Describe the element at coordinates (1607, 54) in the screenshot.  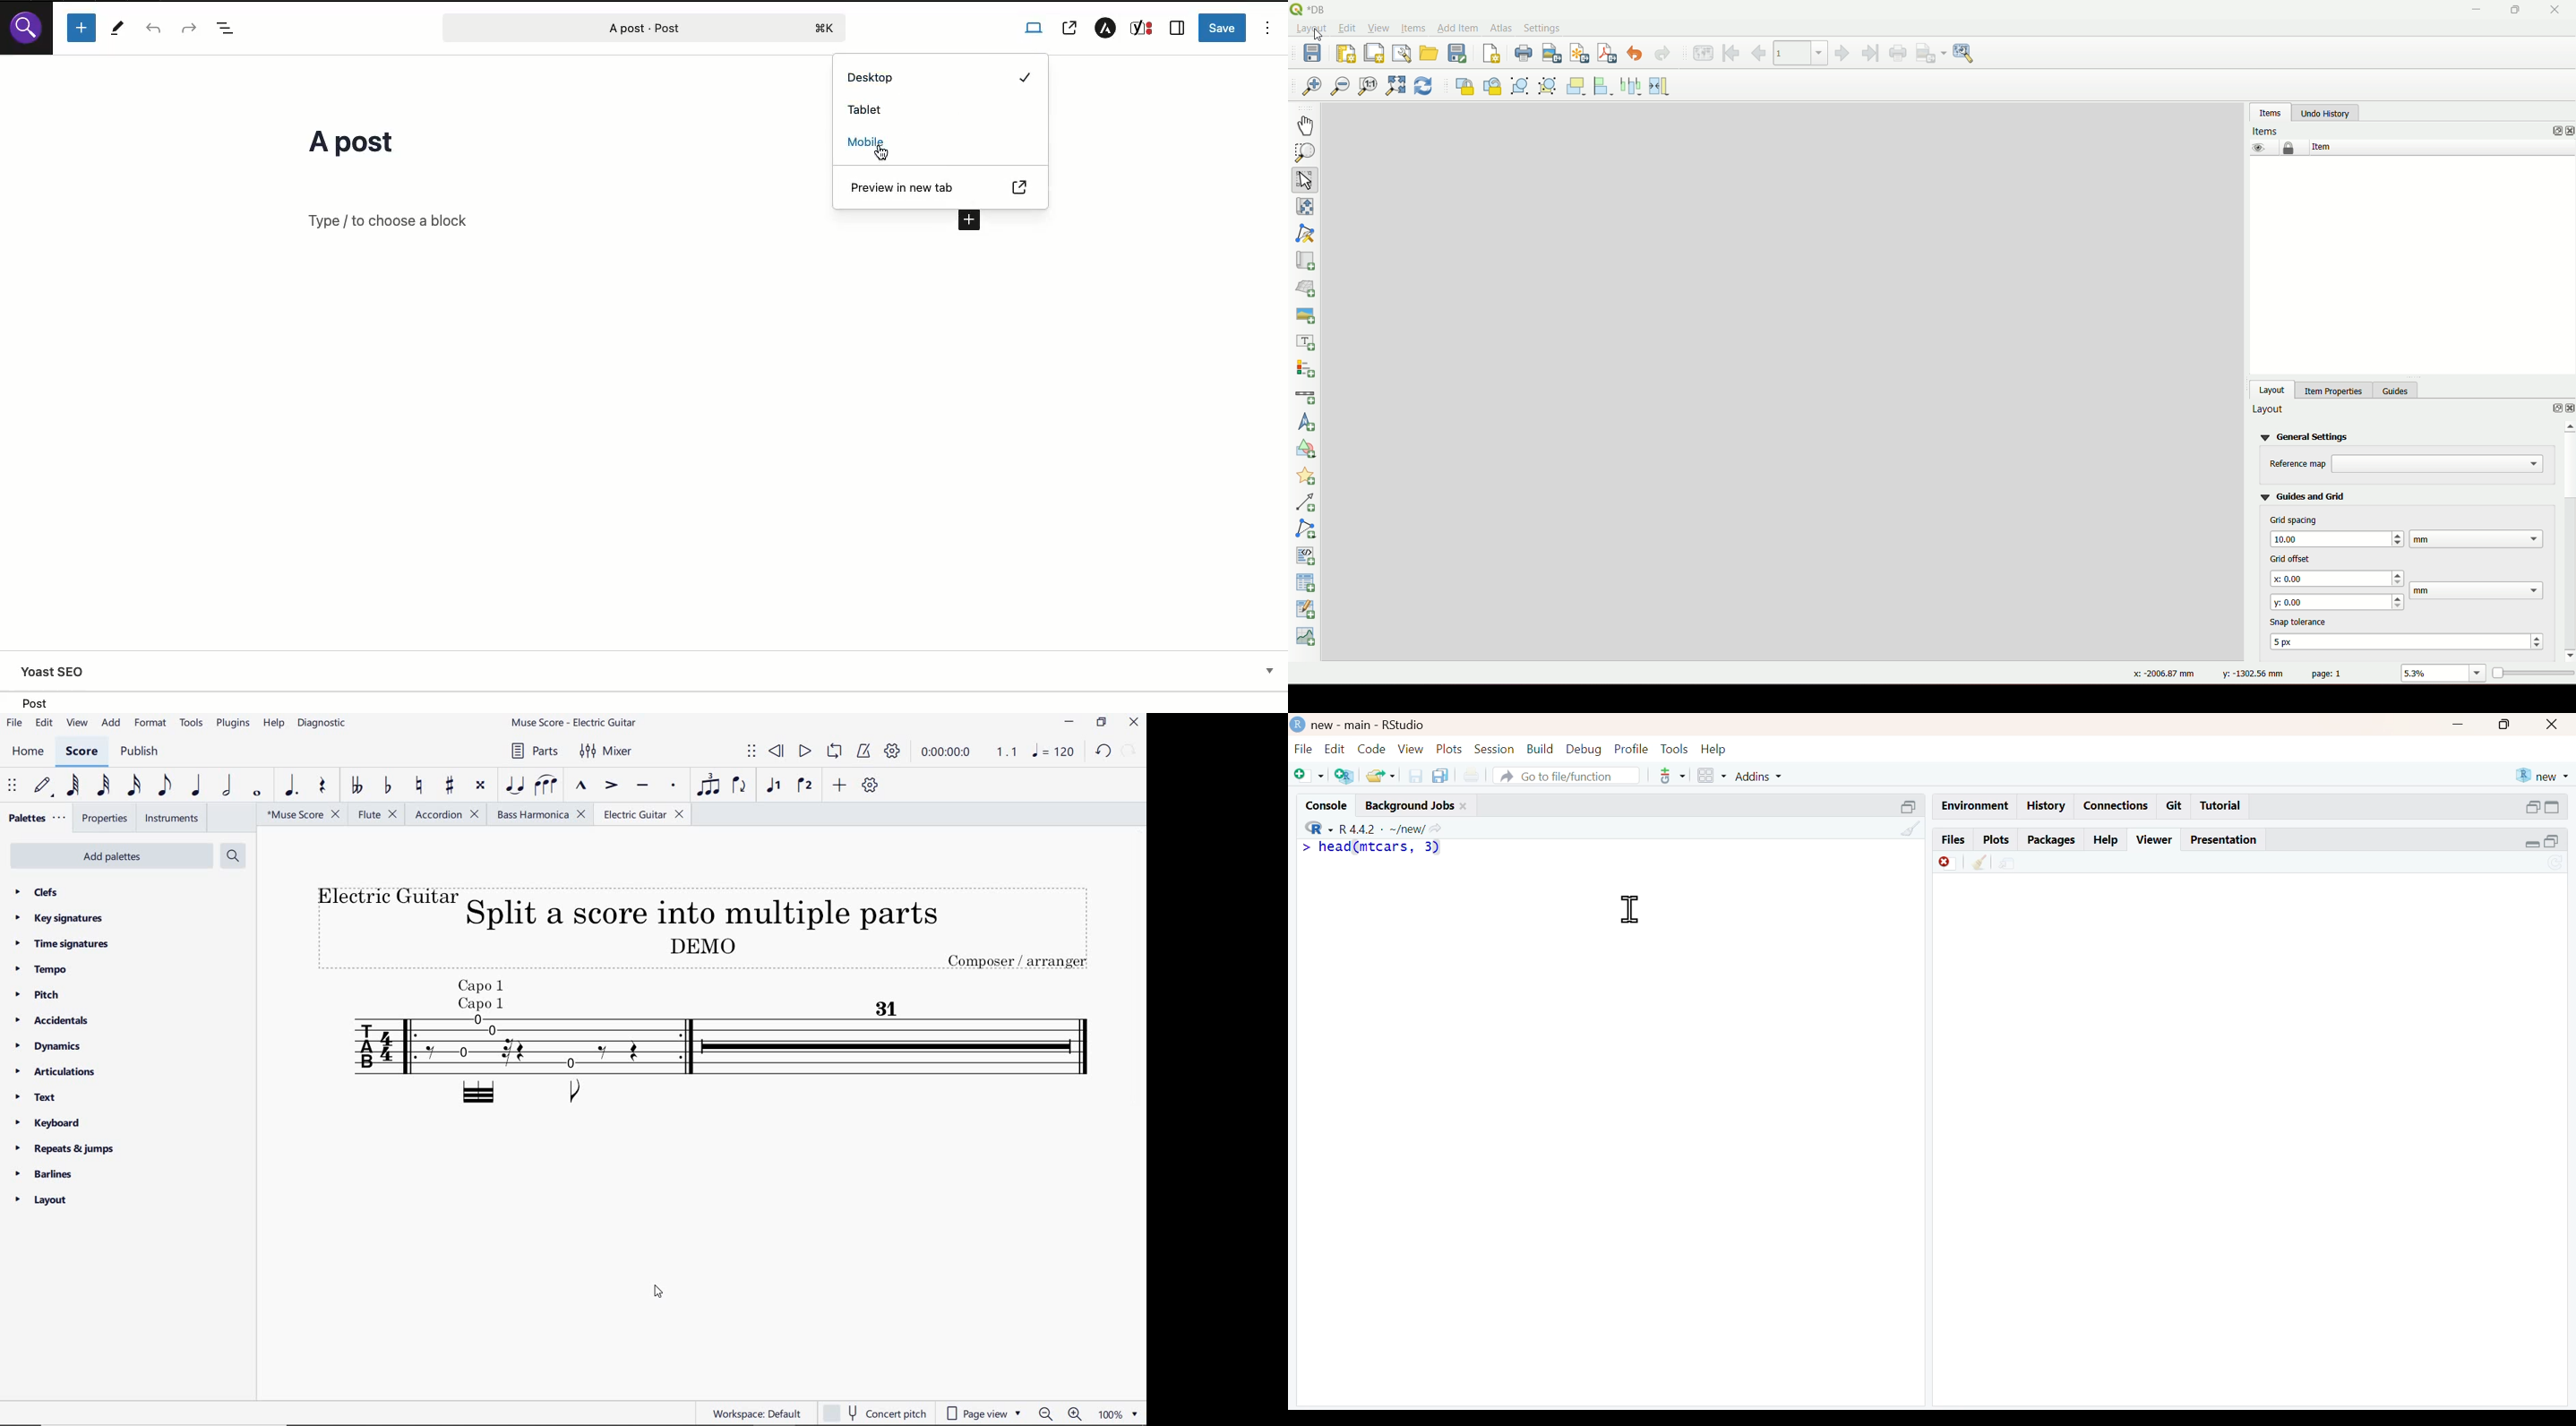
I see `export as pdf` at that location.